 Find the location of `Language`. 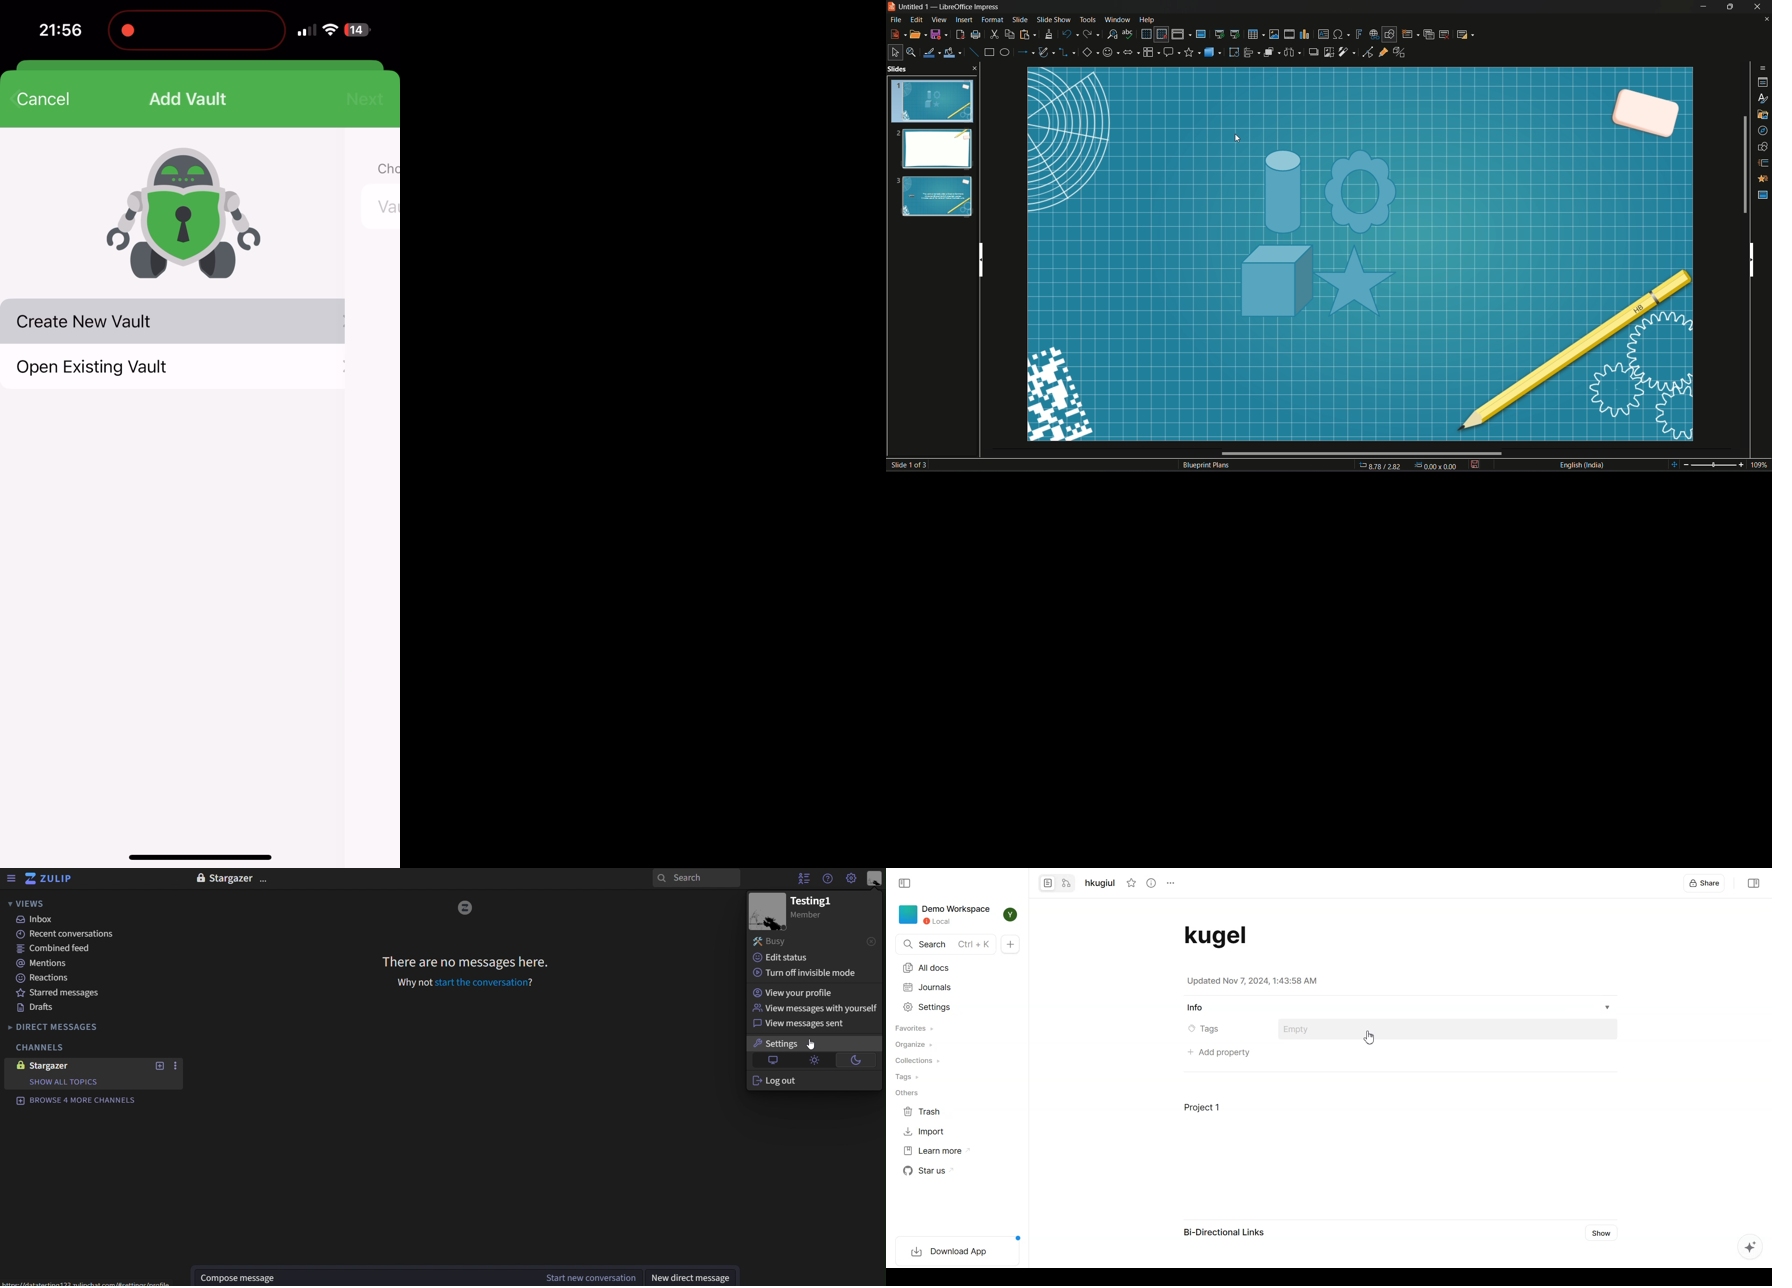

Language is located at coordinates (1581, 466).